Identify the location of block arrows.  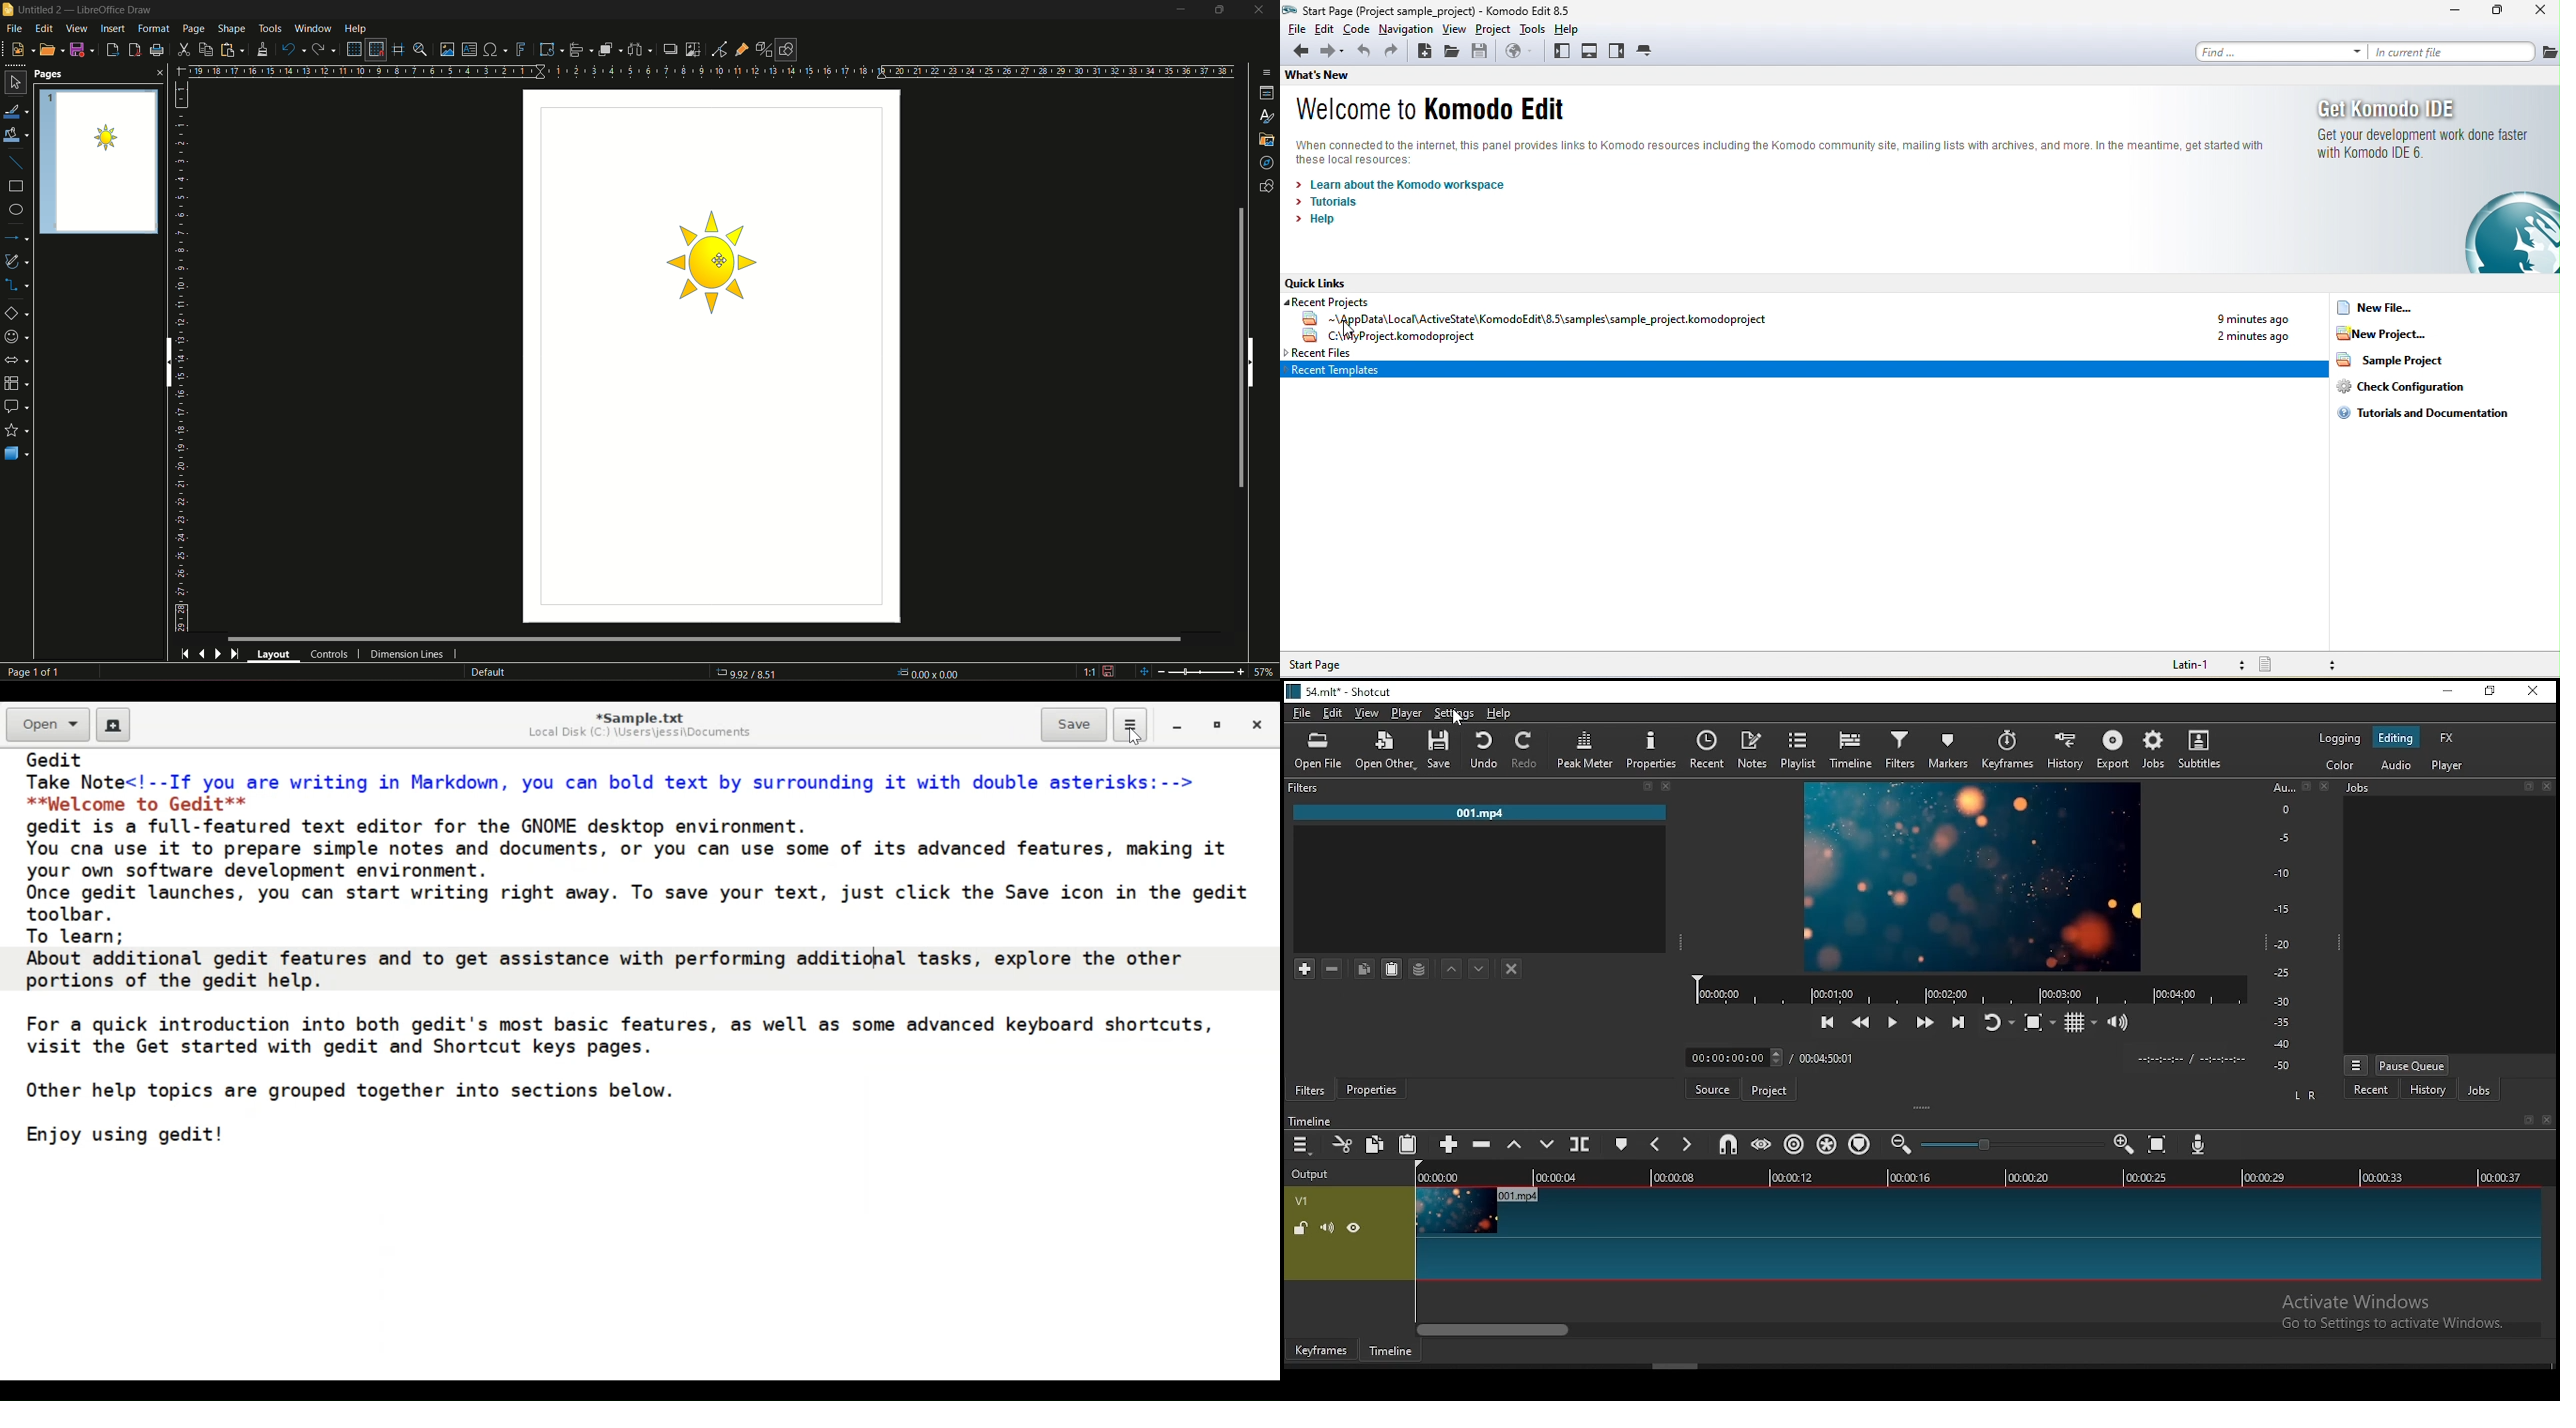
(17, 360).